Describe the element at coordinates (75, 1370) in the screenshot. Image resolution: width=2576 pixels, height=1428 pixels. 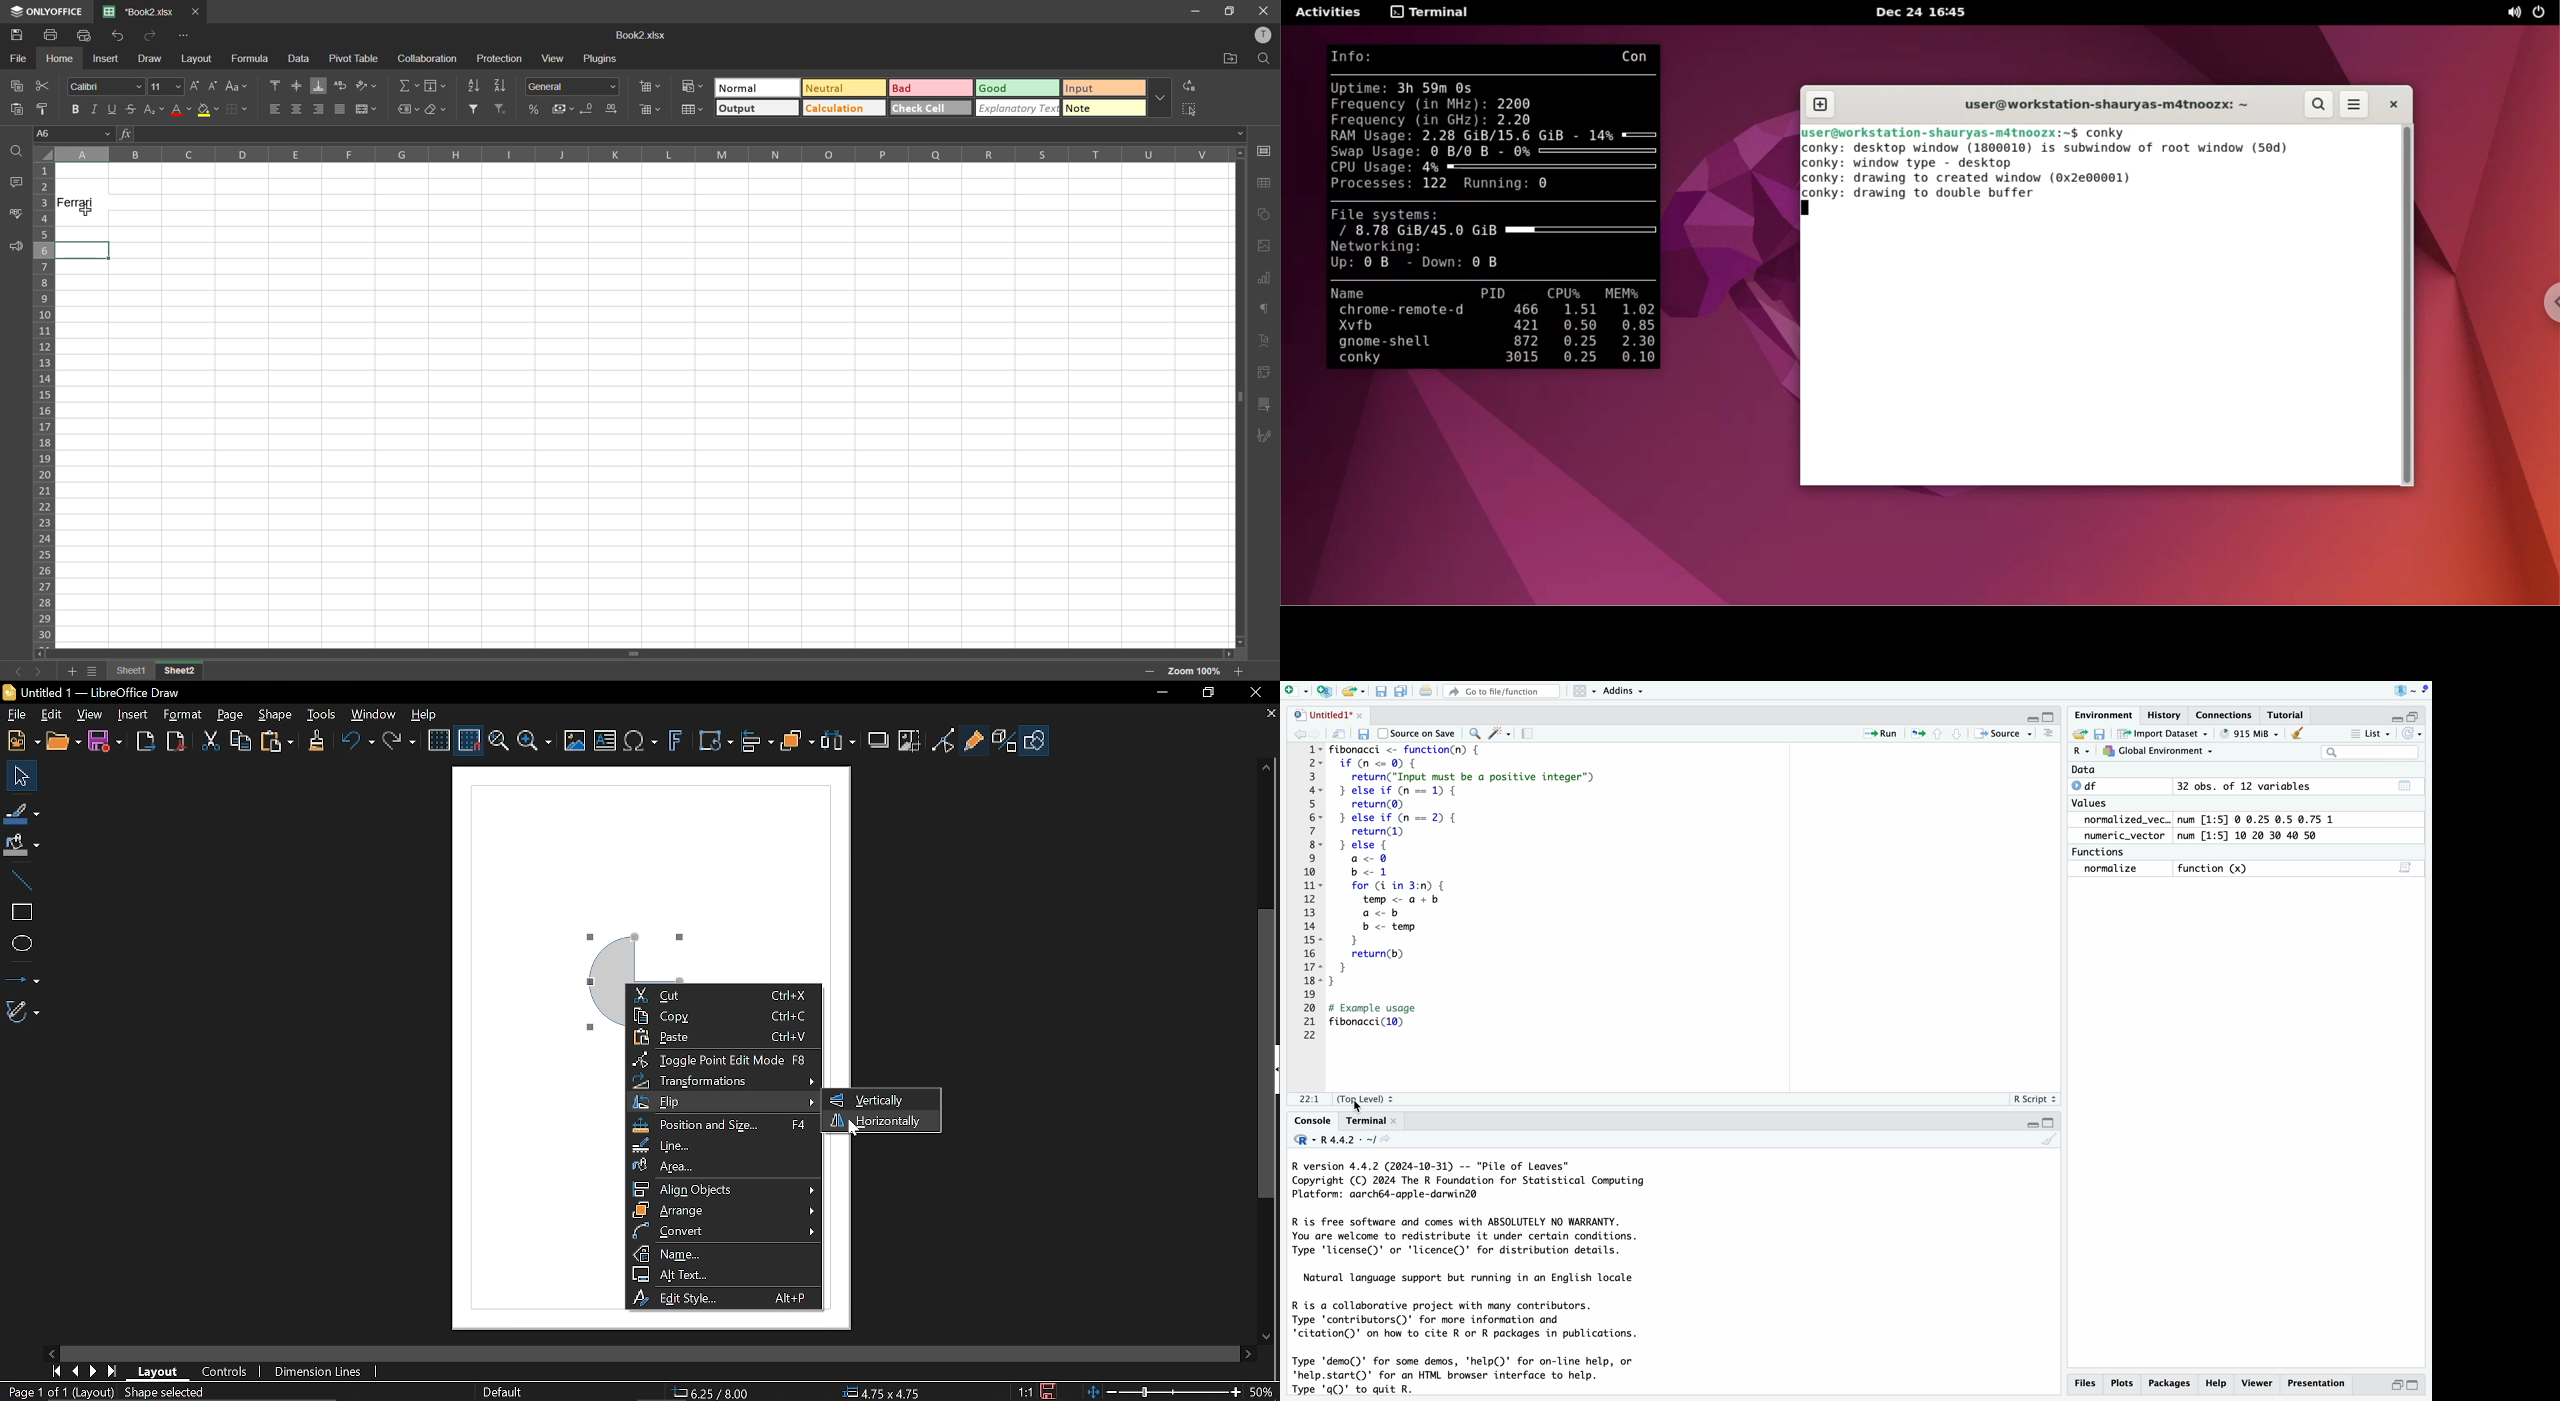
I see `Previous page` at that location.